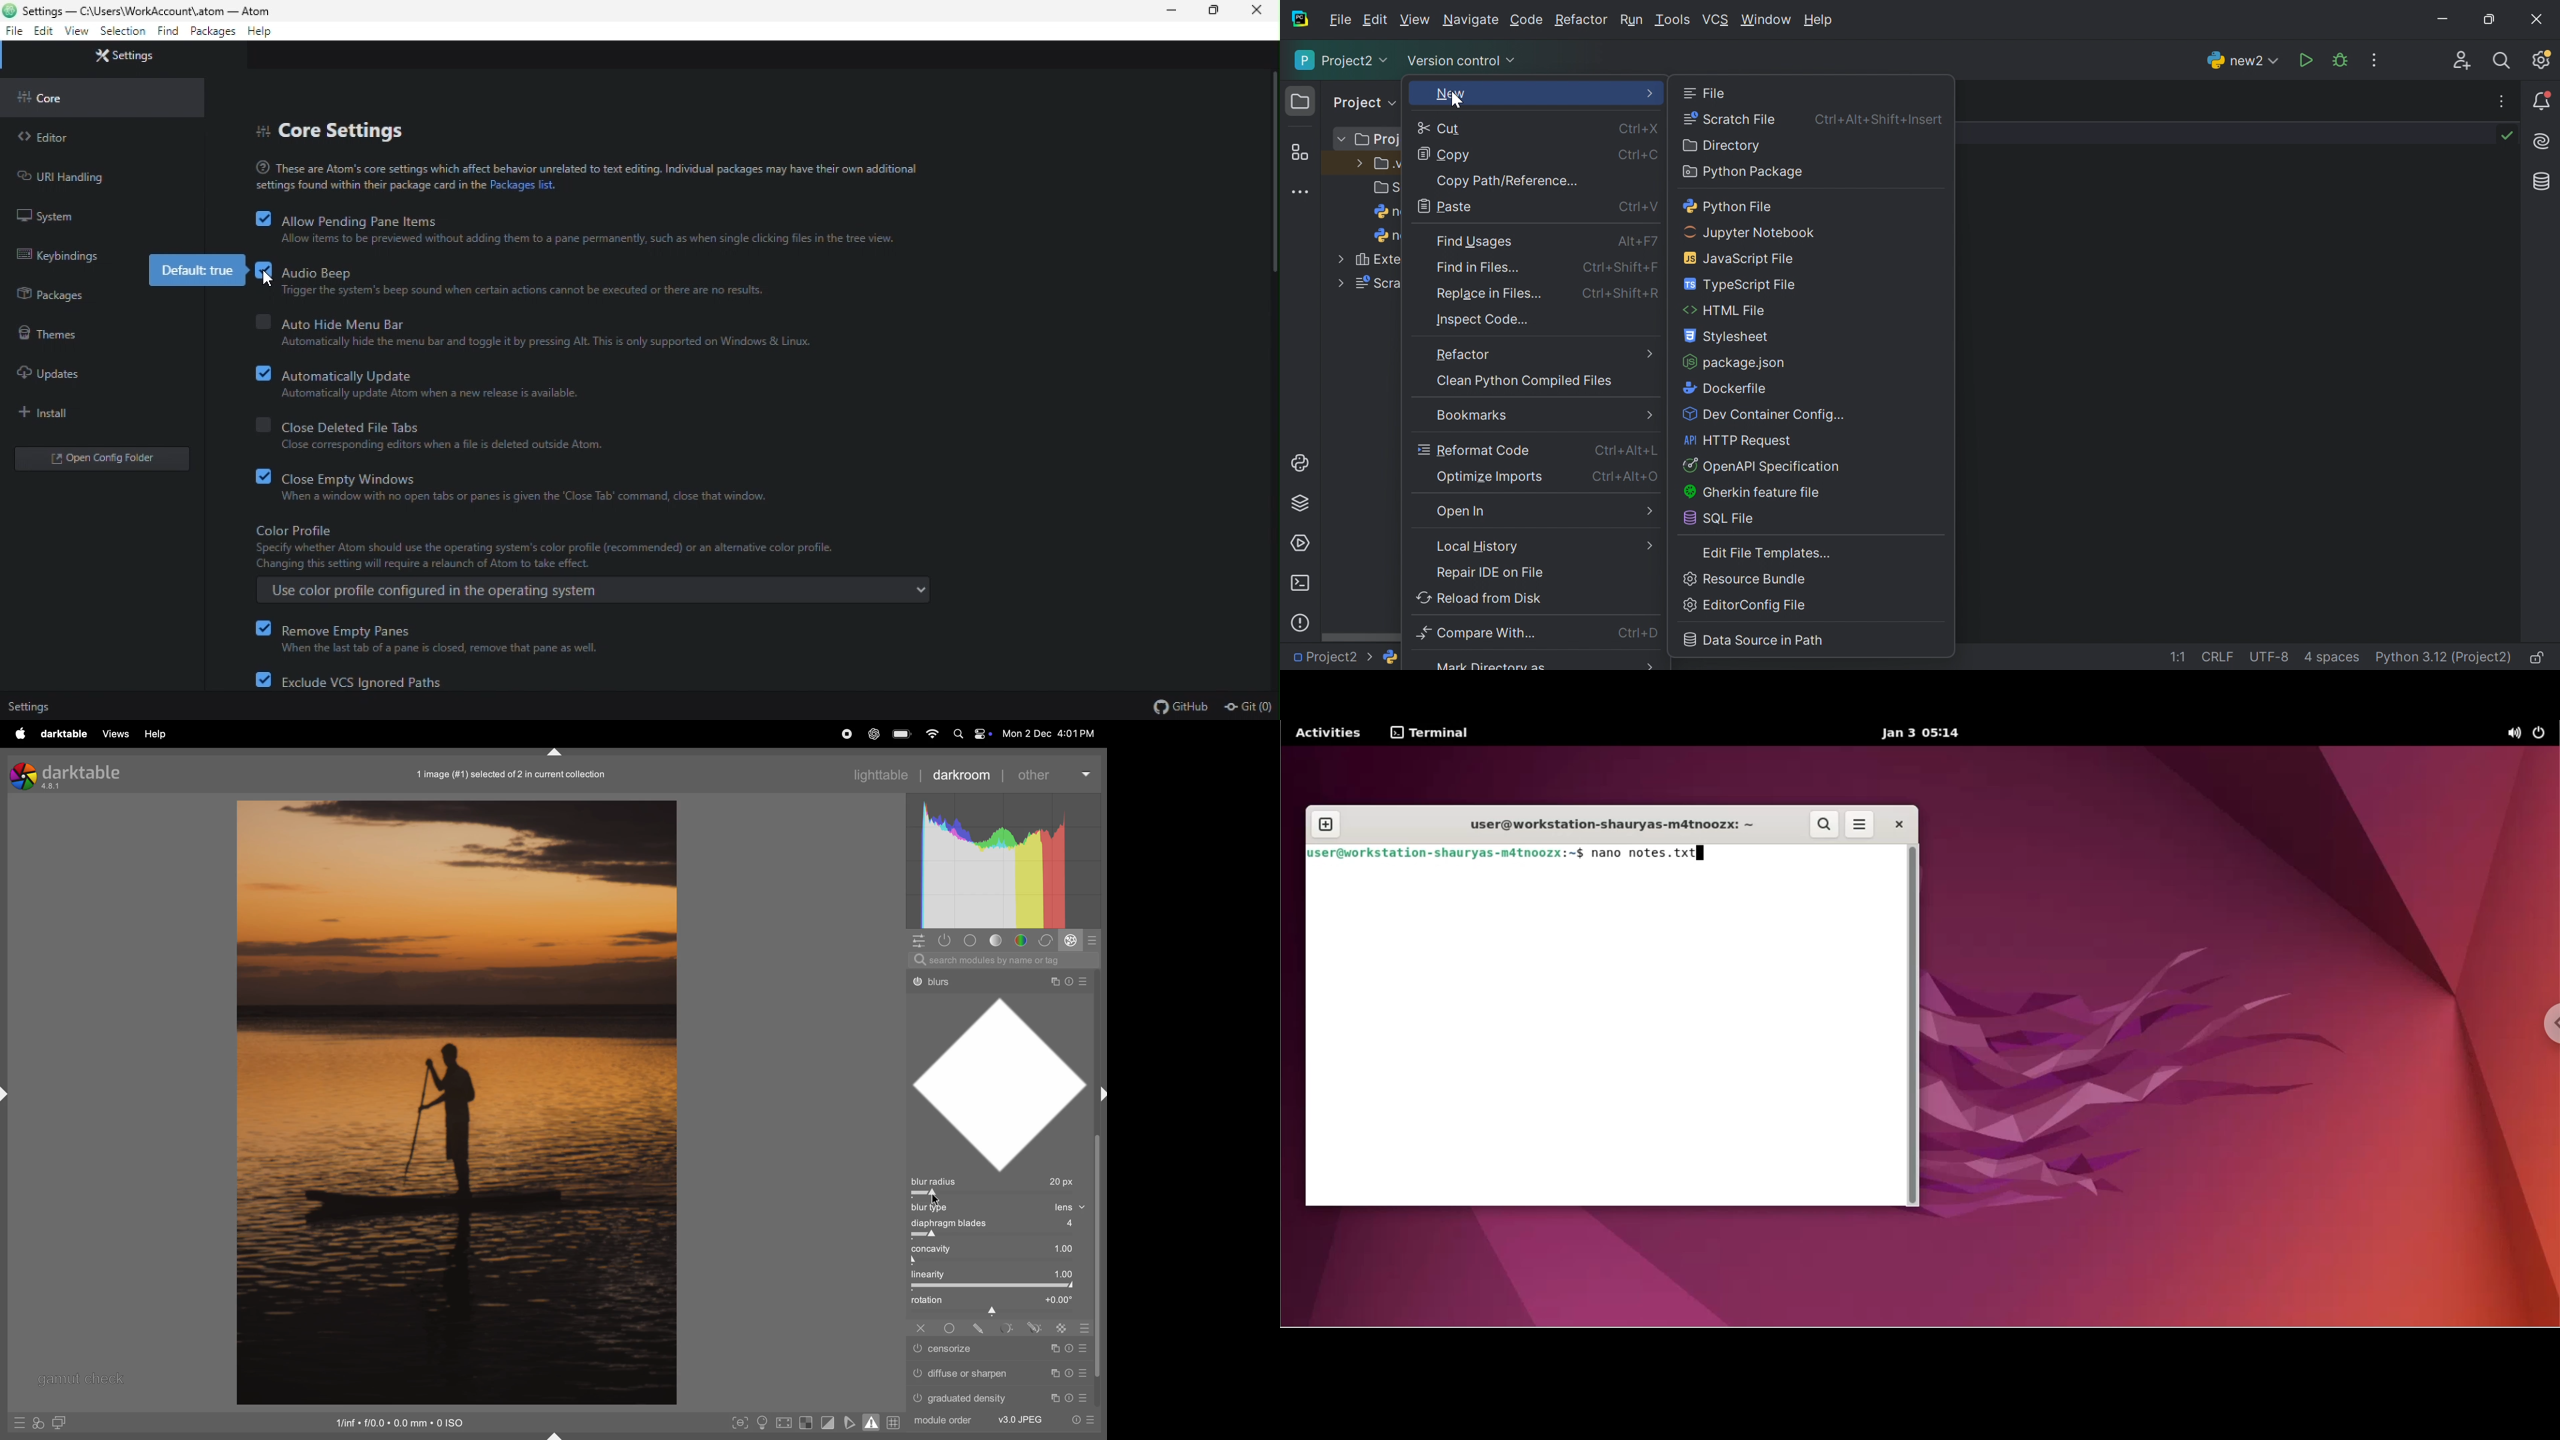 The height and width of the screenshot is (1456, 2576). Describe the element at coordinates (1478, 268) in the screenshot. I see `Find in Files` at that location.